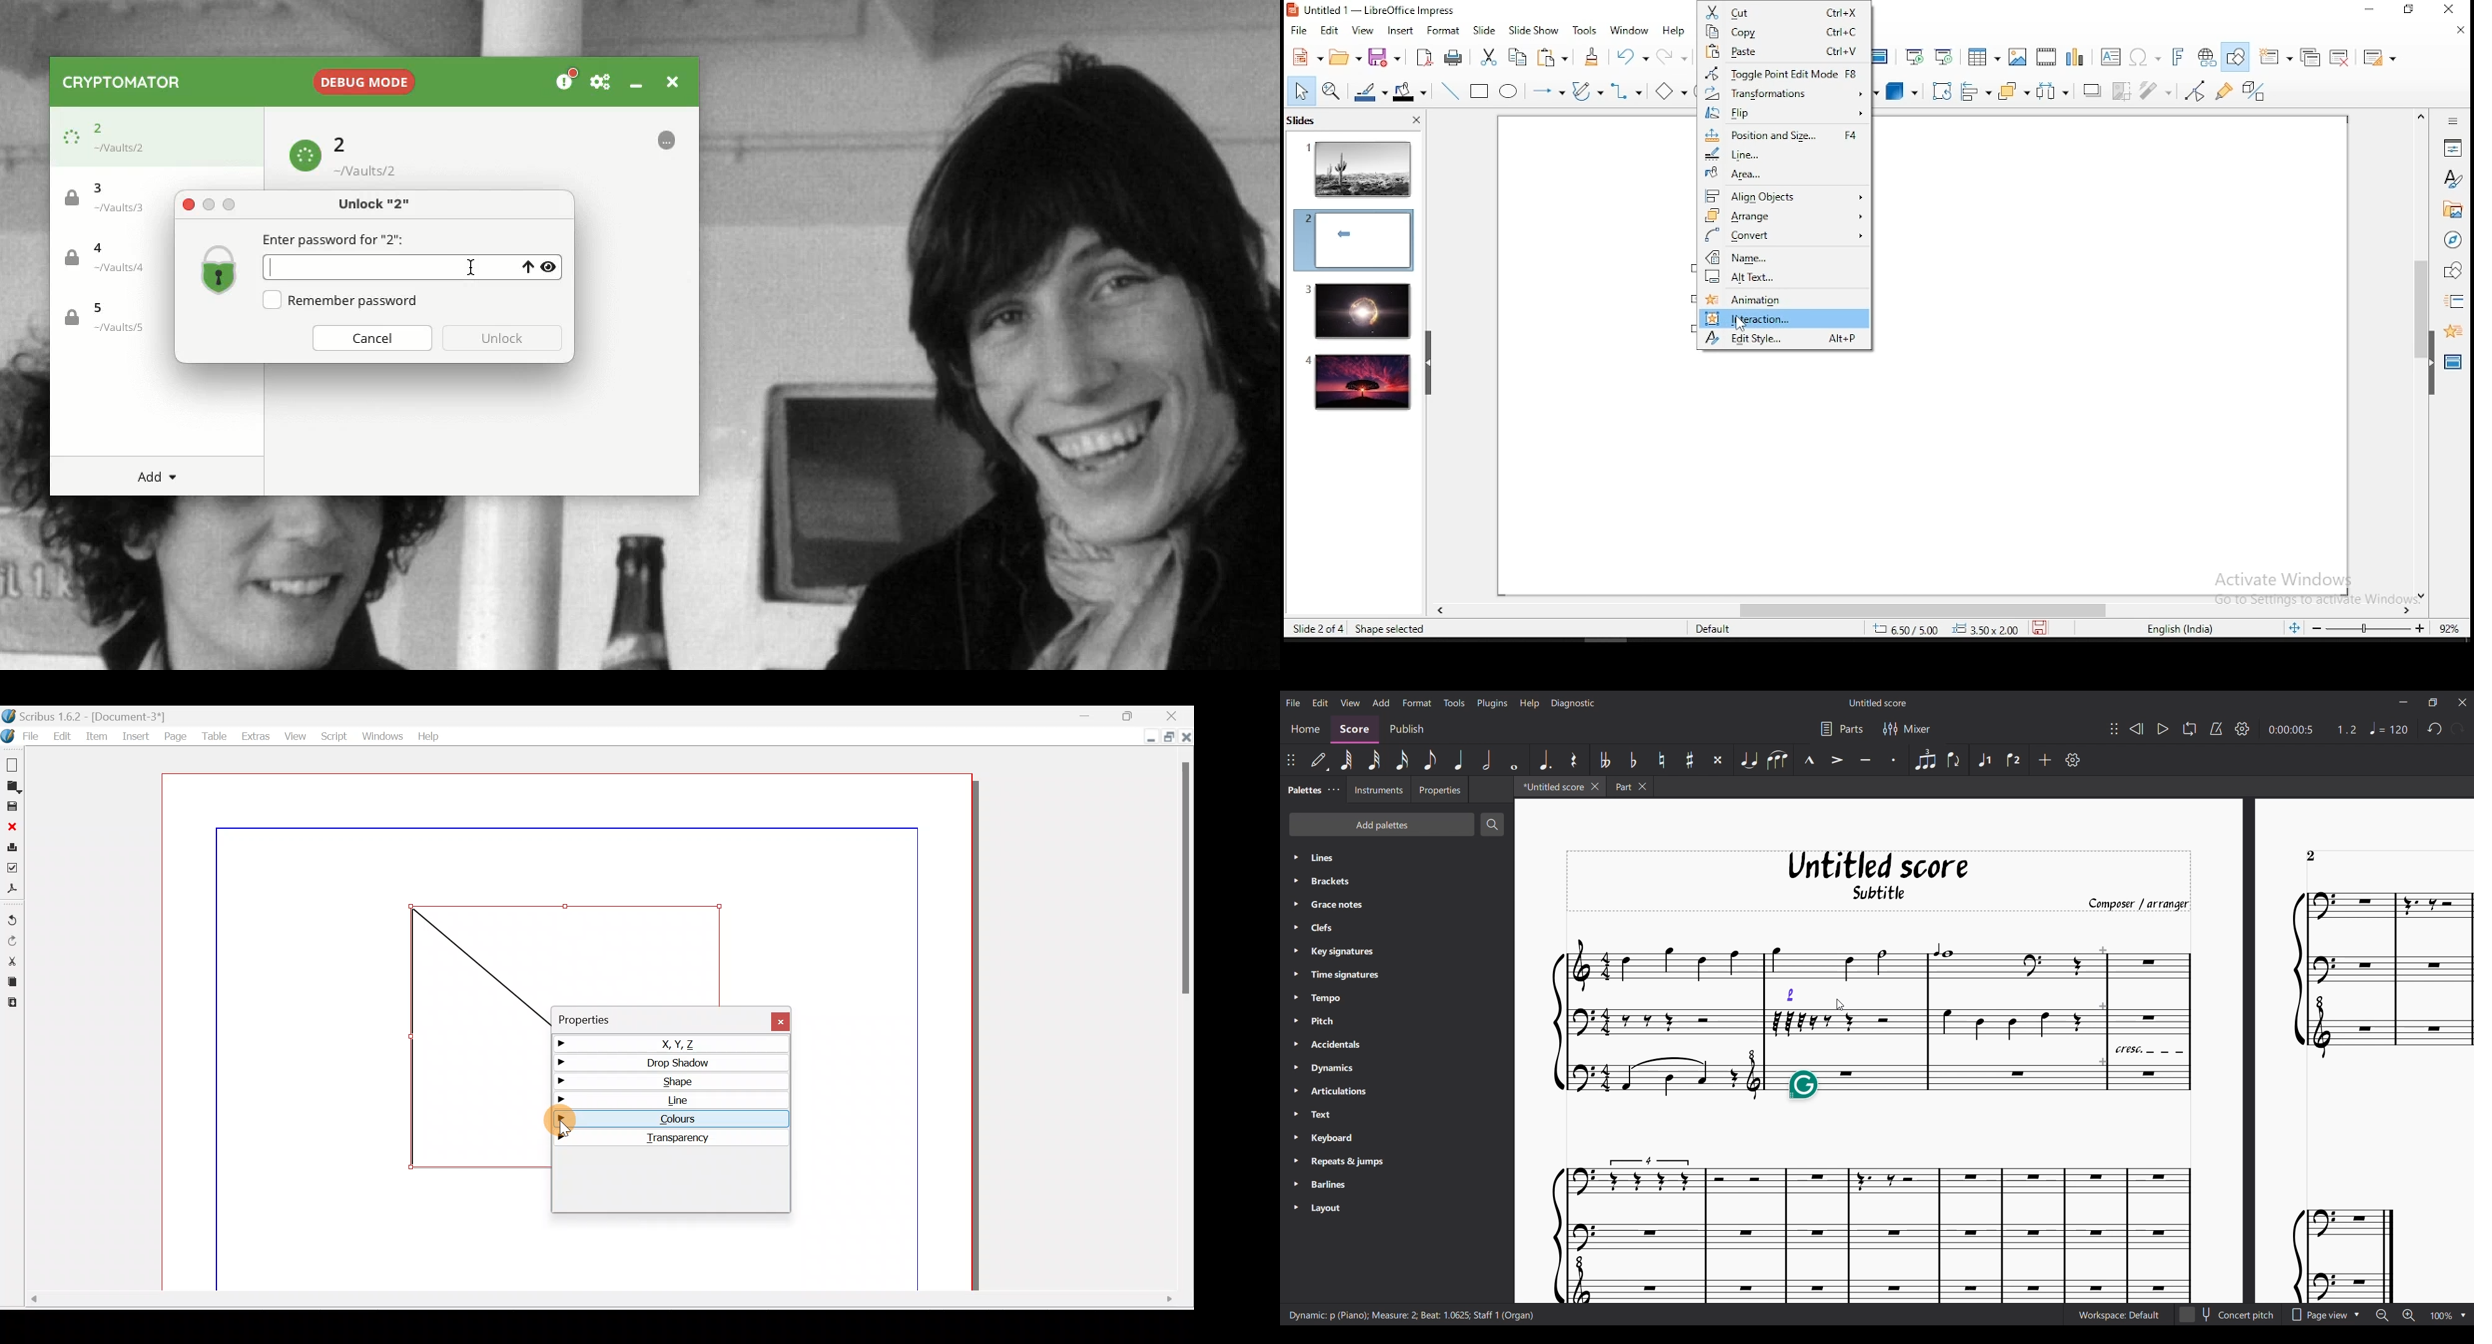 This screenshot has width=2492, height=1344. I want to click on Metronome, so click(2216, 729).